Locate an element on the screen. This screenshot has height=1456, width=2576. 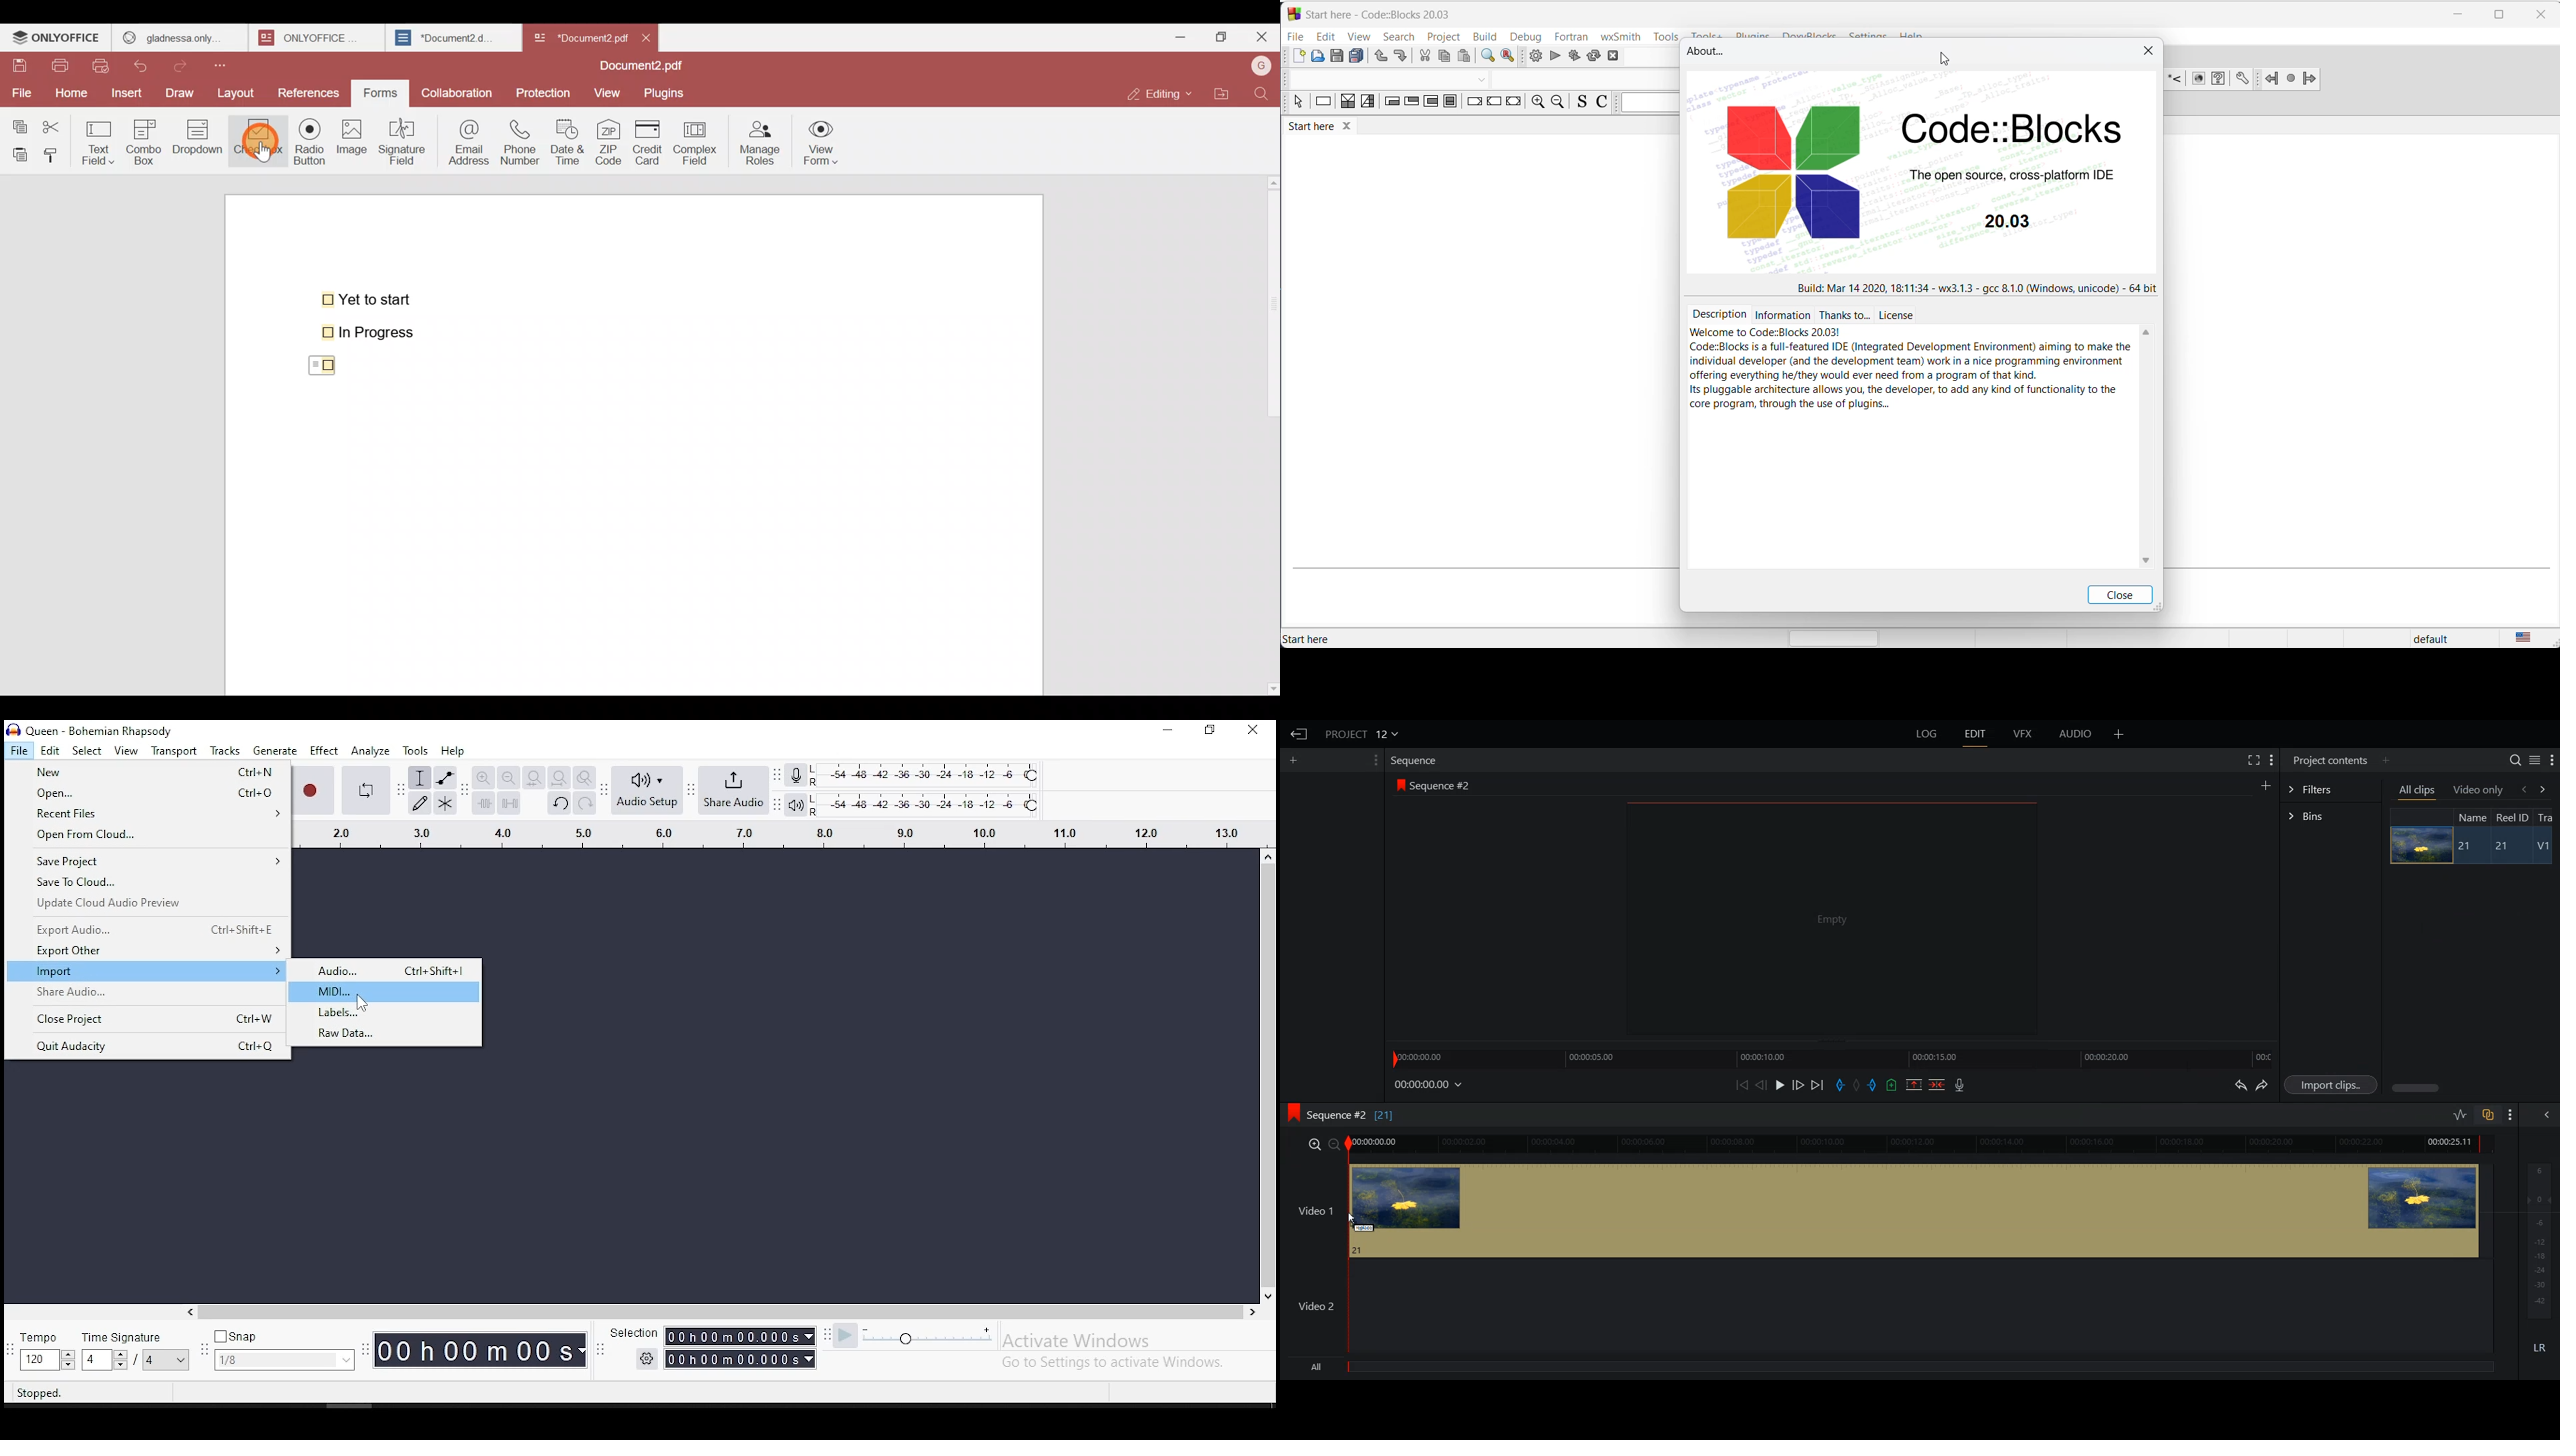
Import clips is located at coordinates (2330, 1084).